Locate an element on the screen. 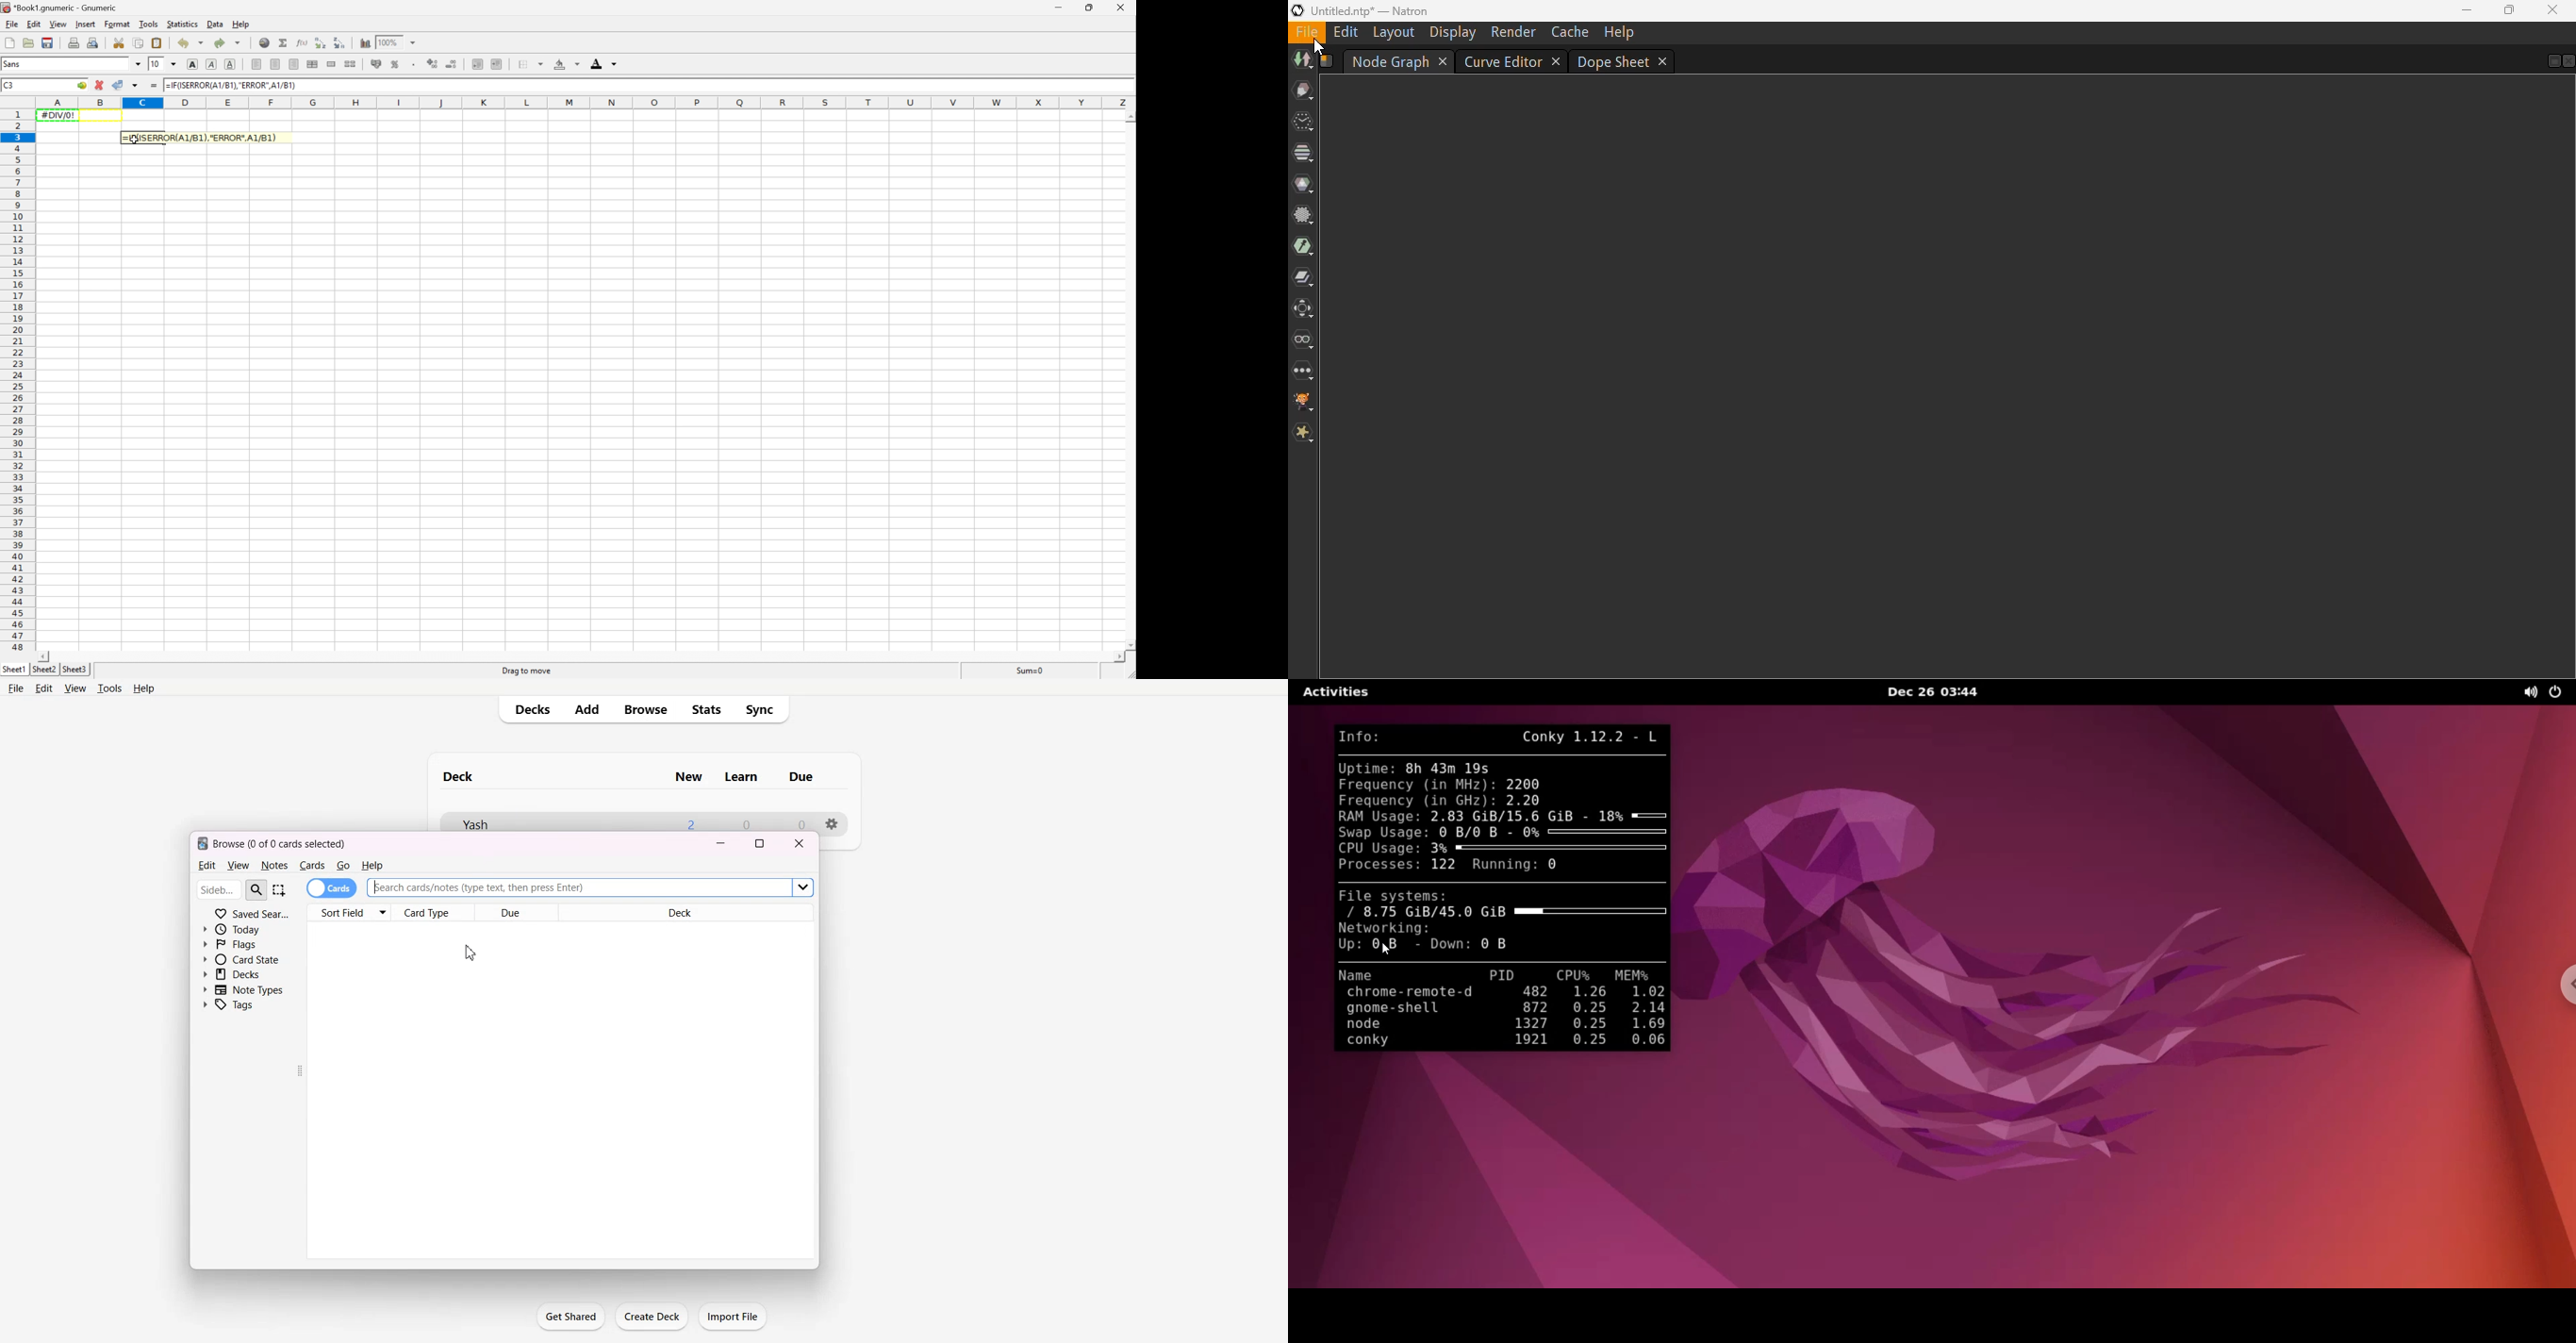 The height and width of the screenshot is (1344, 2576). Import File is located at coordinates (733, 1316).